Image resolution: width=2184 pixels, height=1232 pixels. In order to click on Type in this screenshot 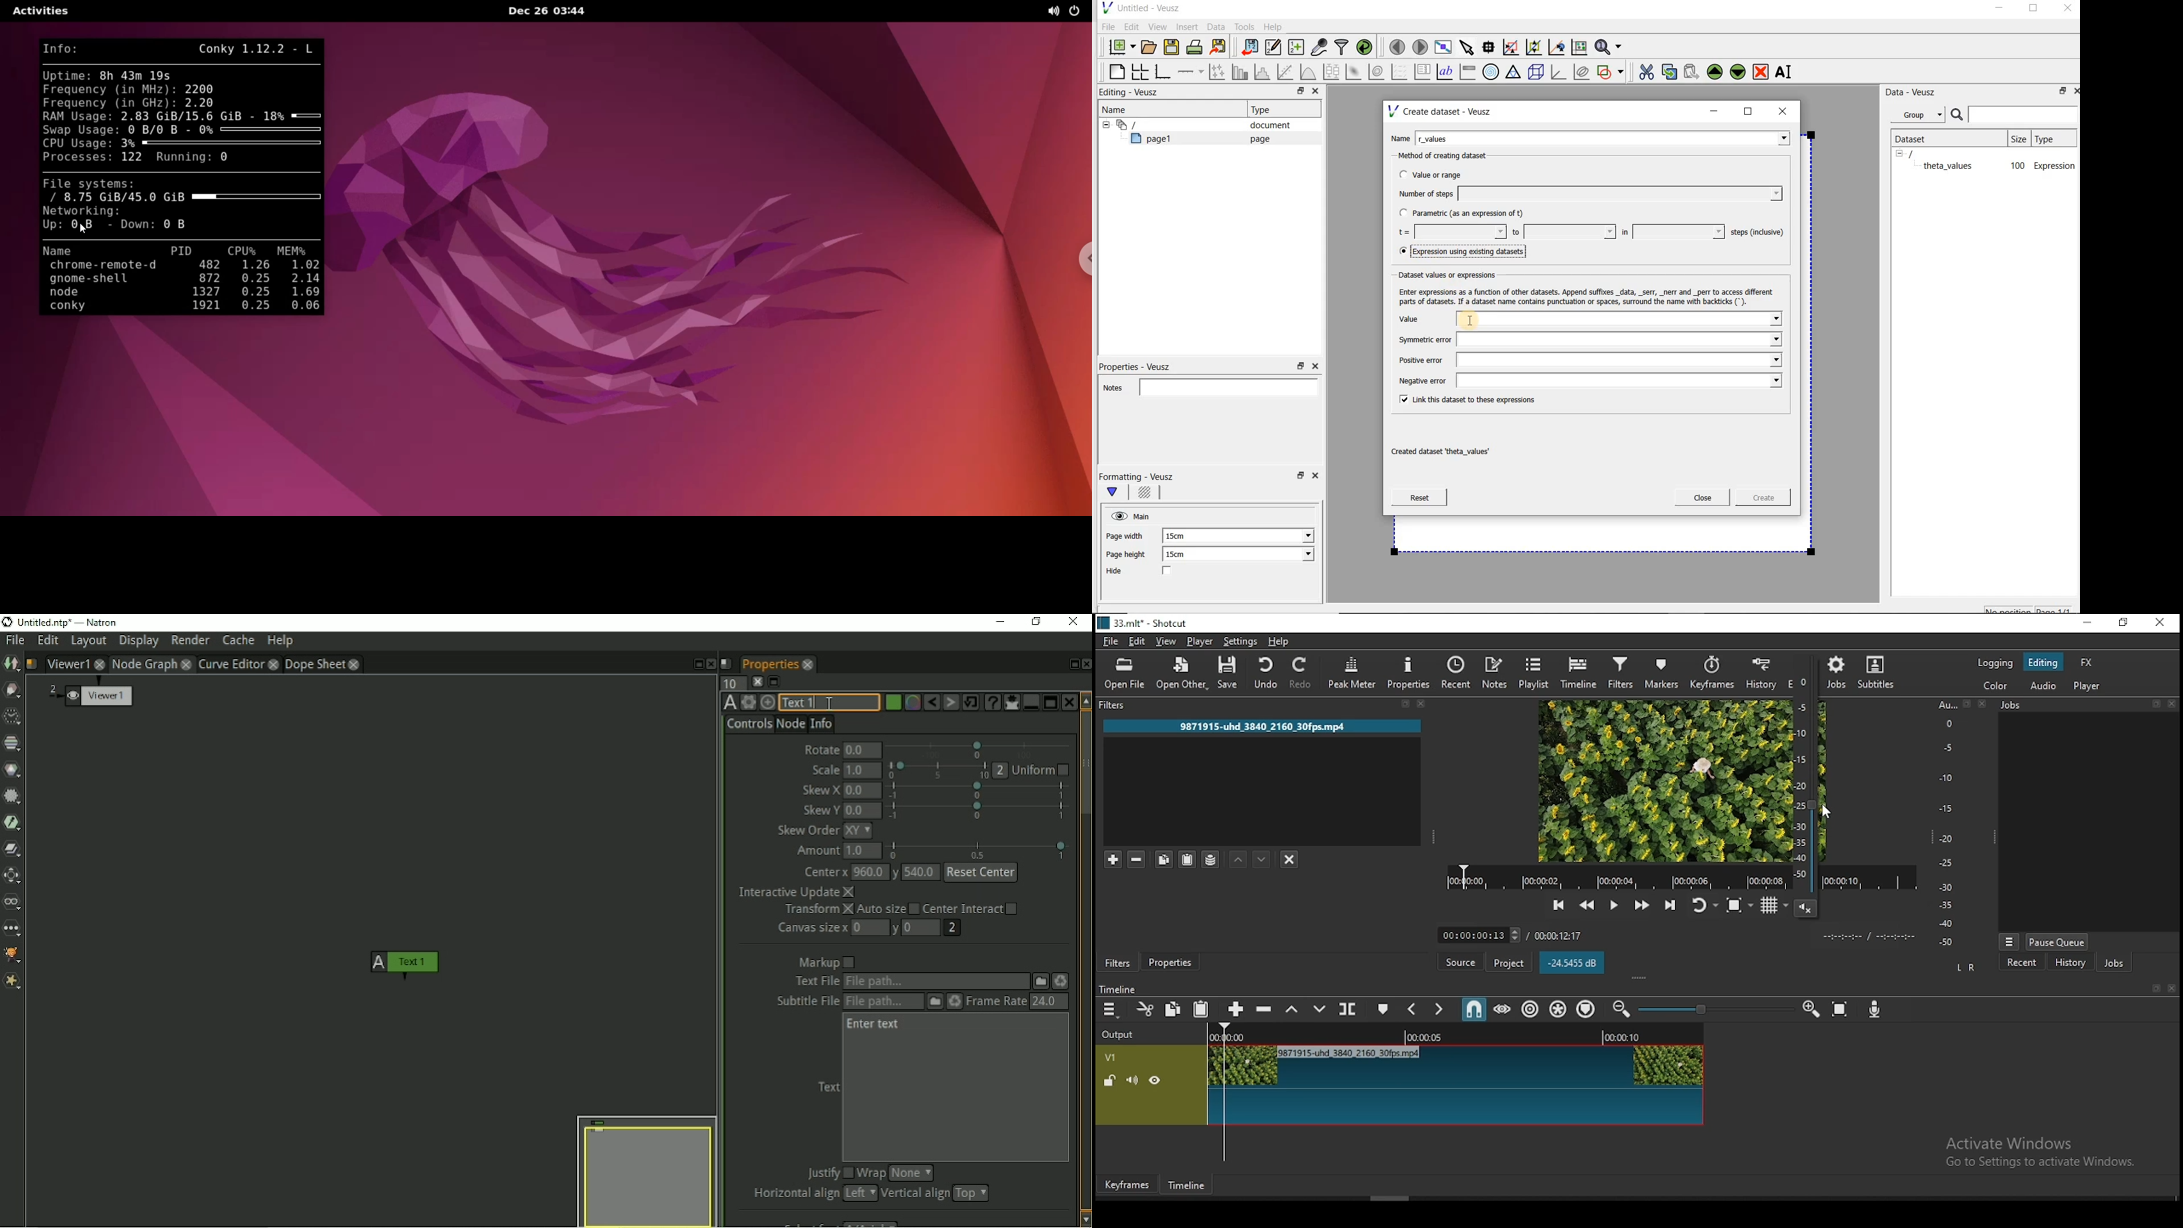, I will do `click(2052, 138)`.